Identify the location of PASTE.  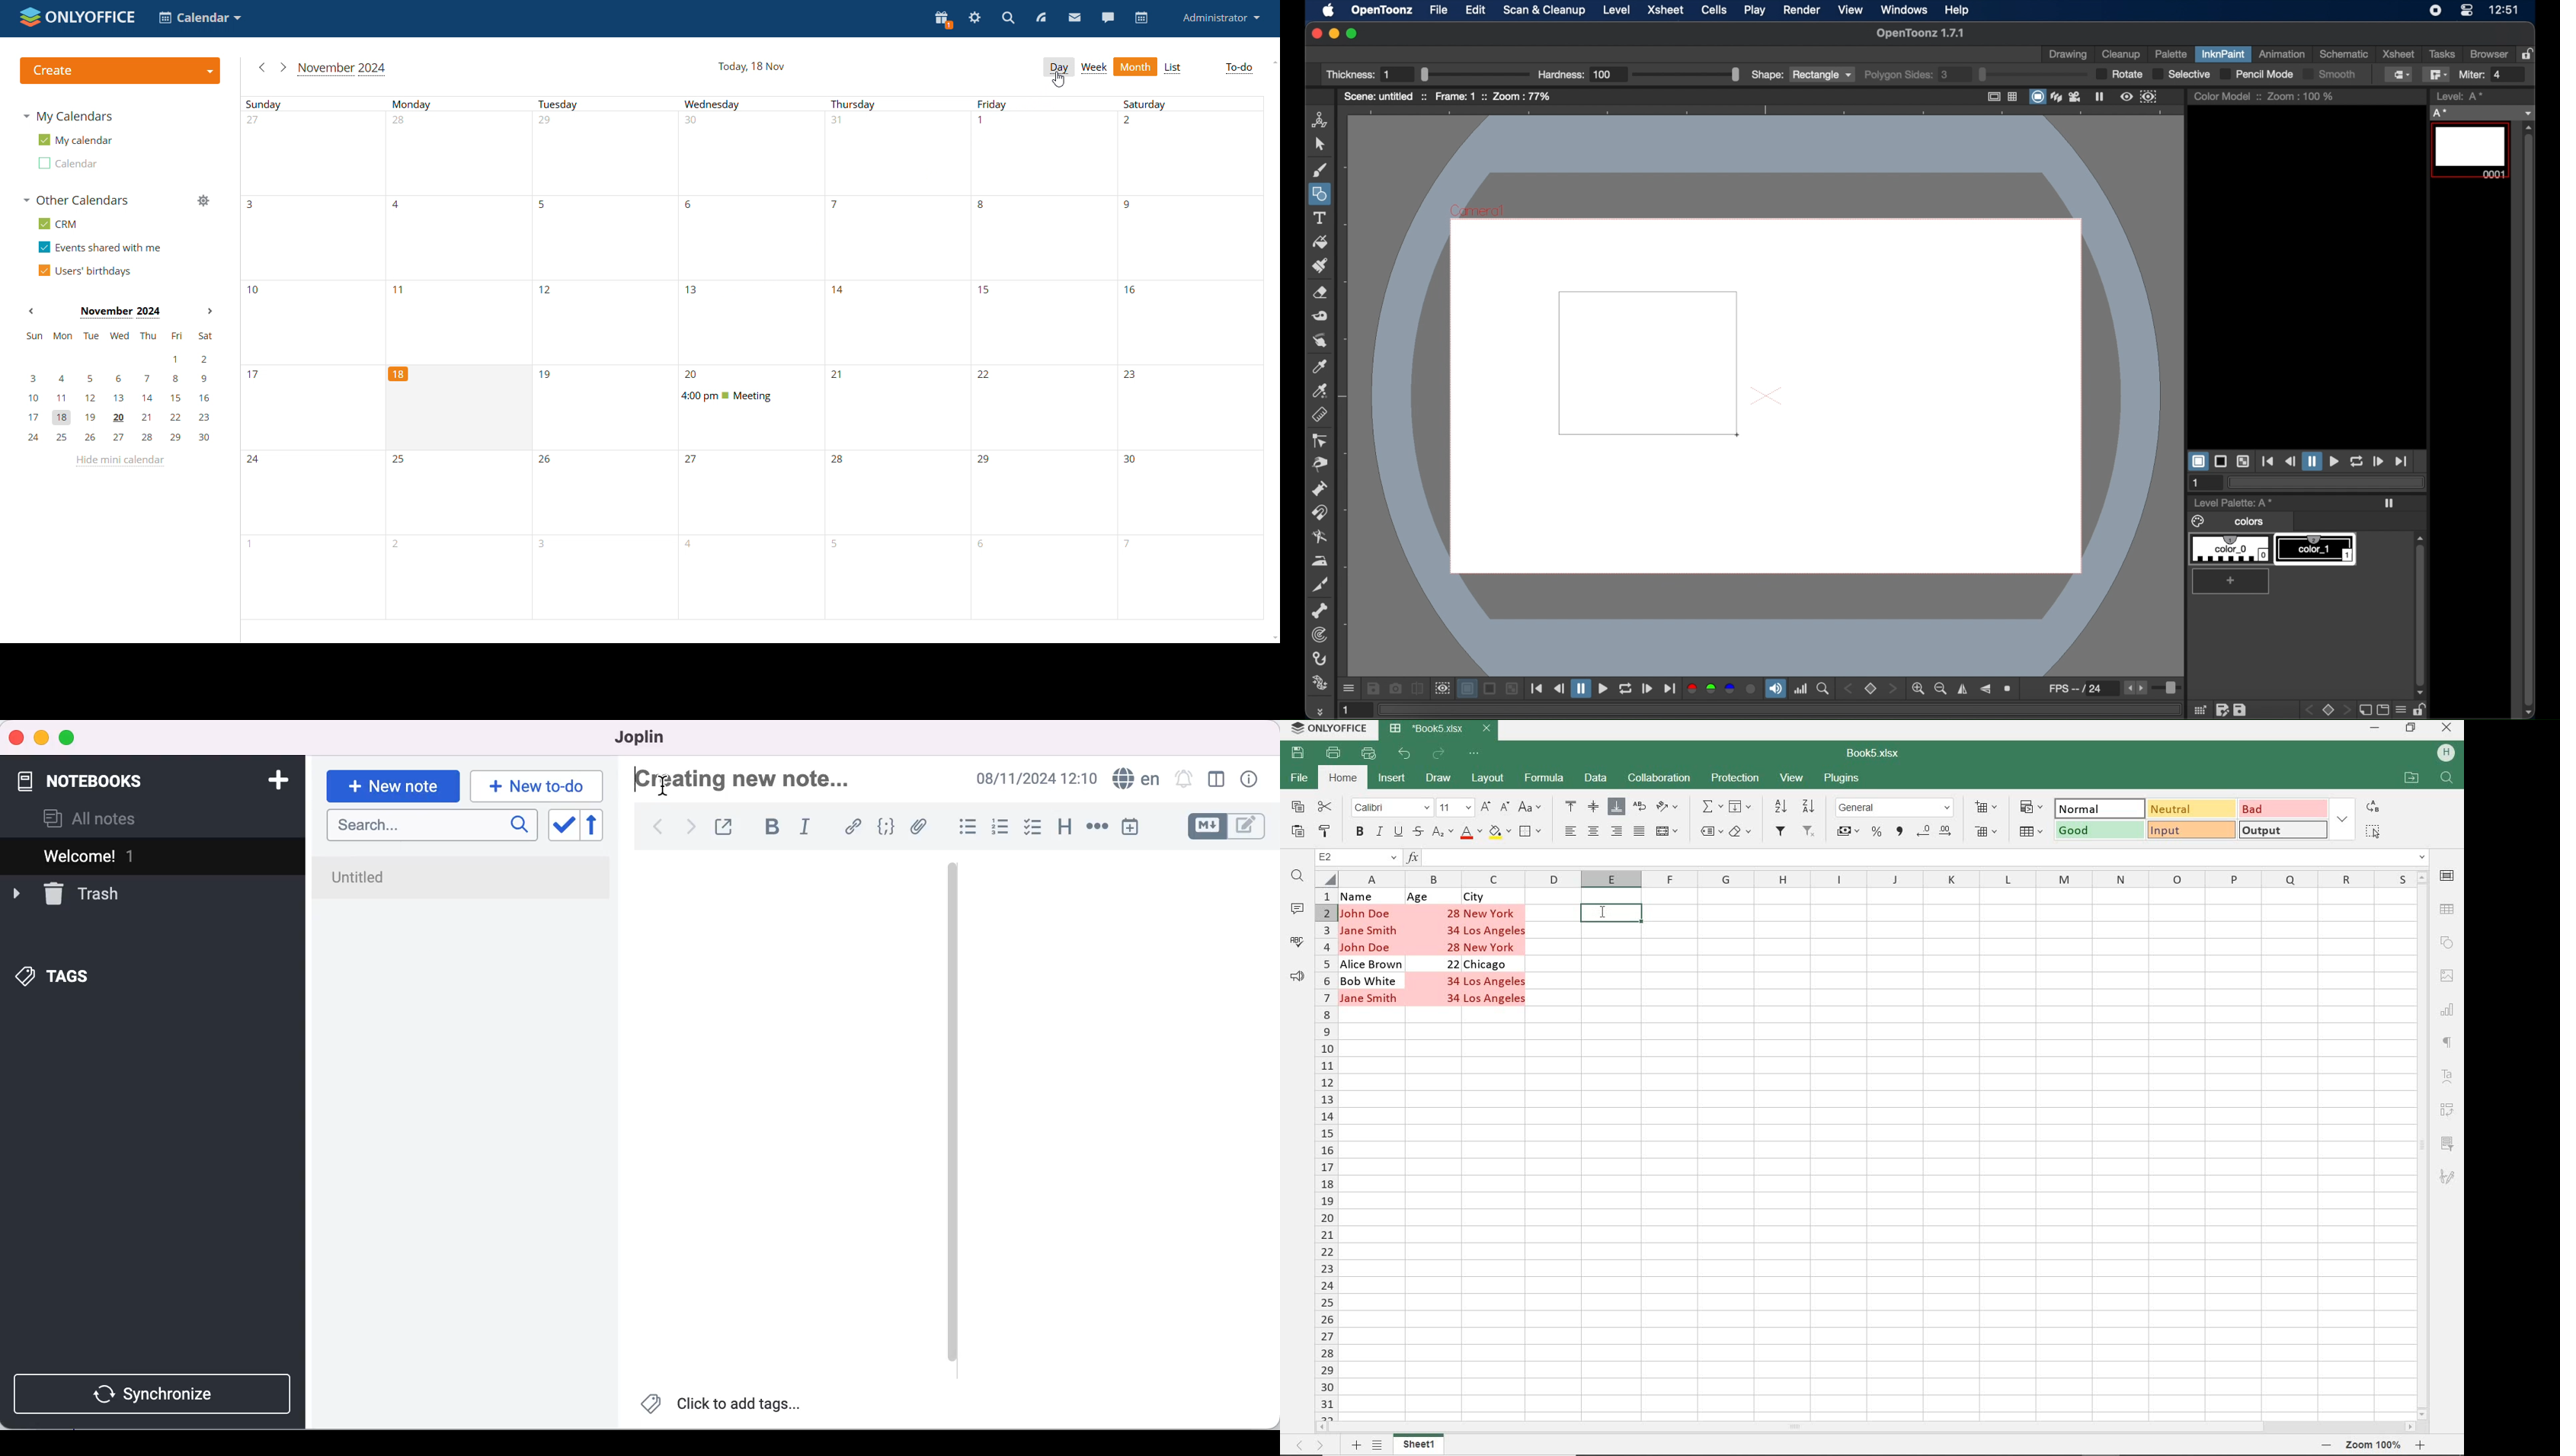
(1296, 833).